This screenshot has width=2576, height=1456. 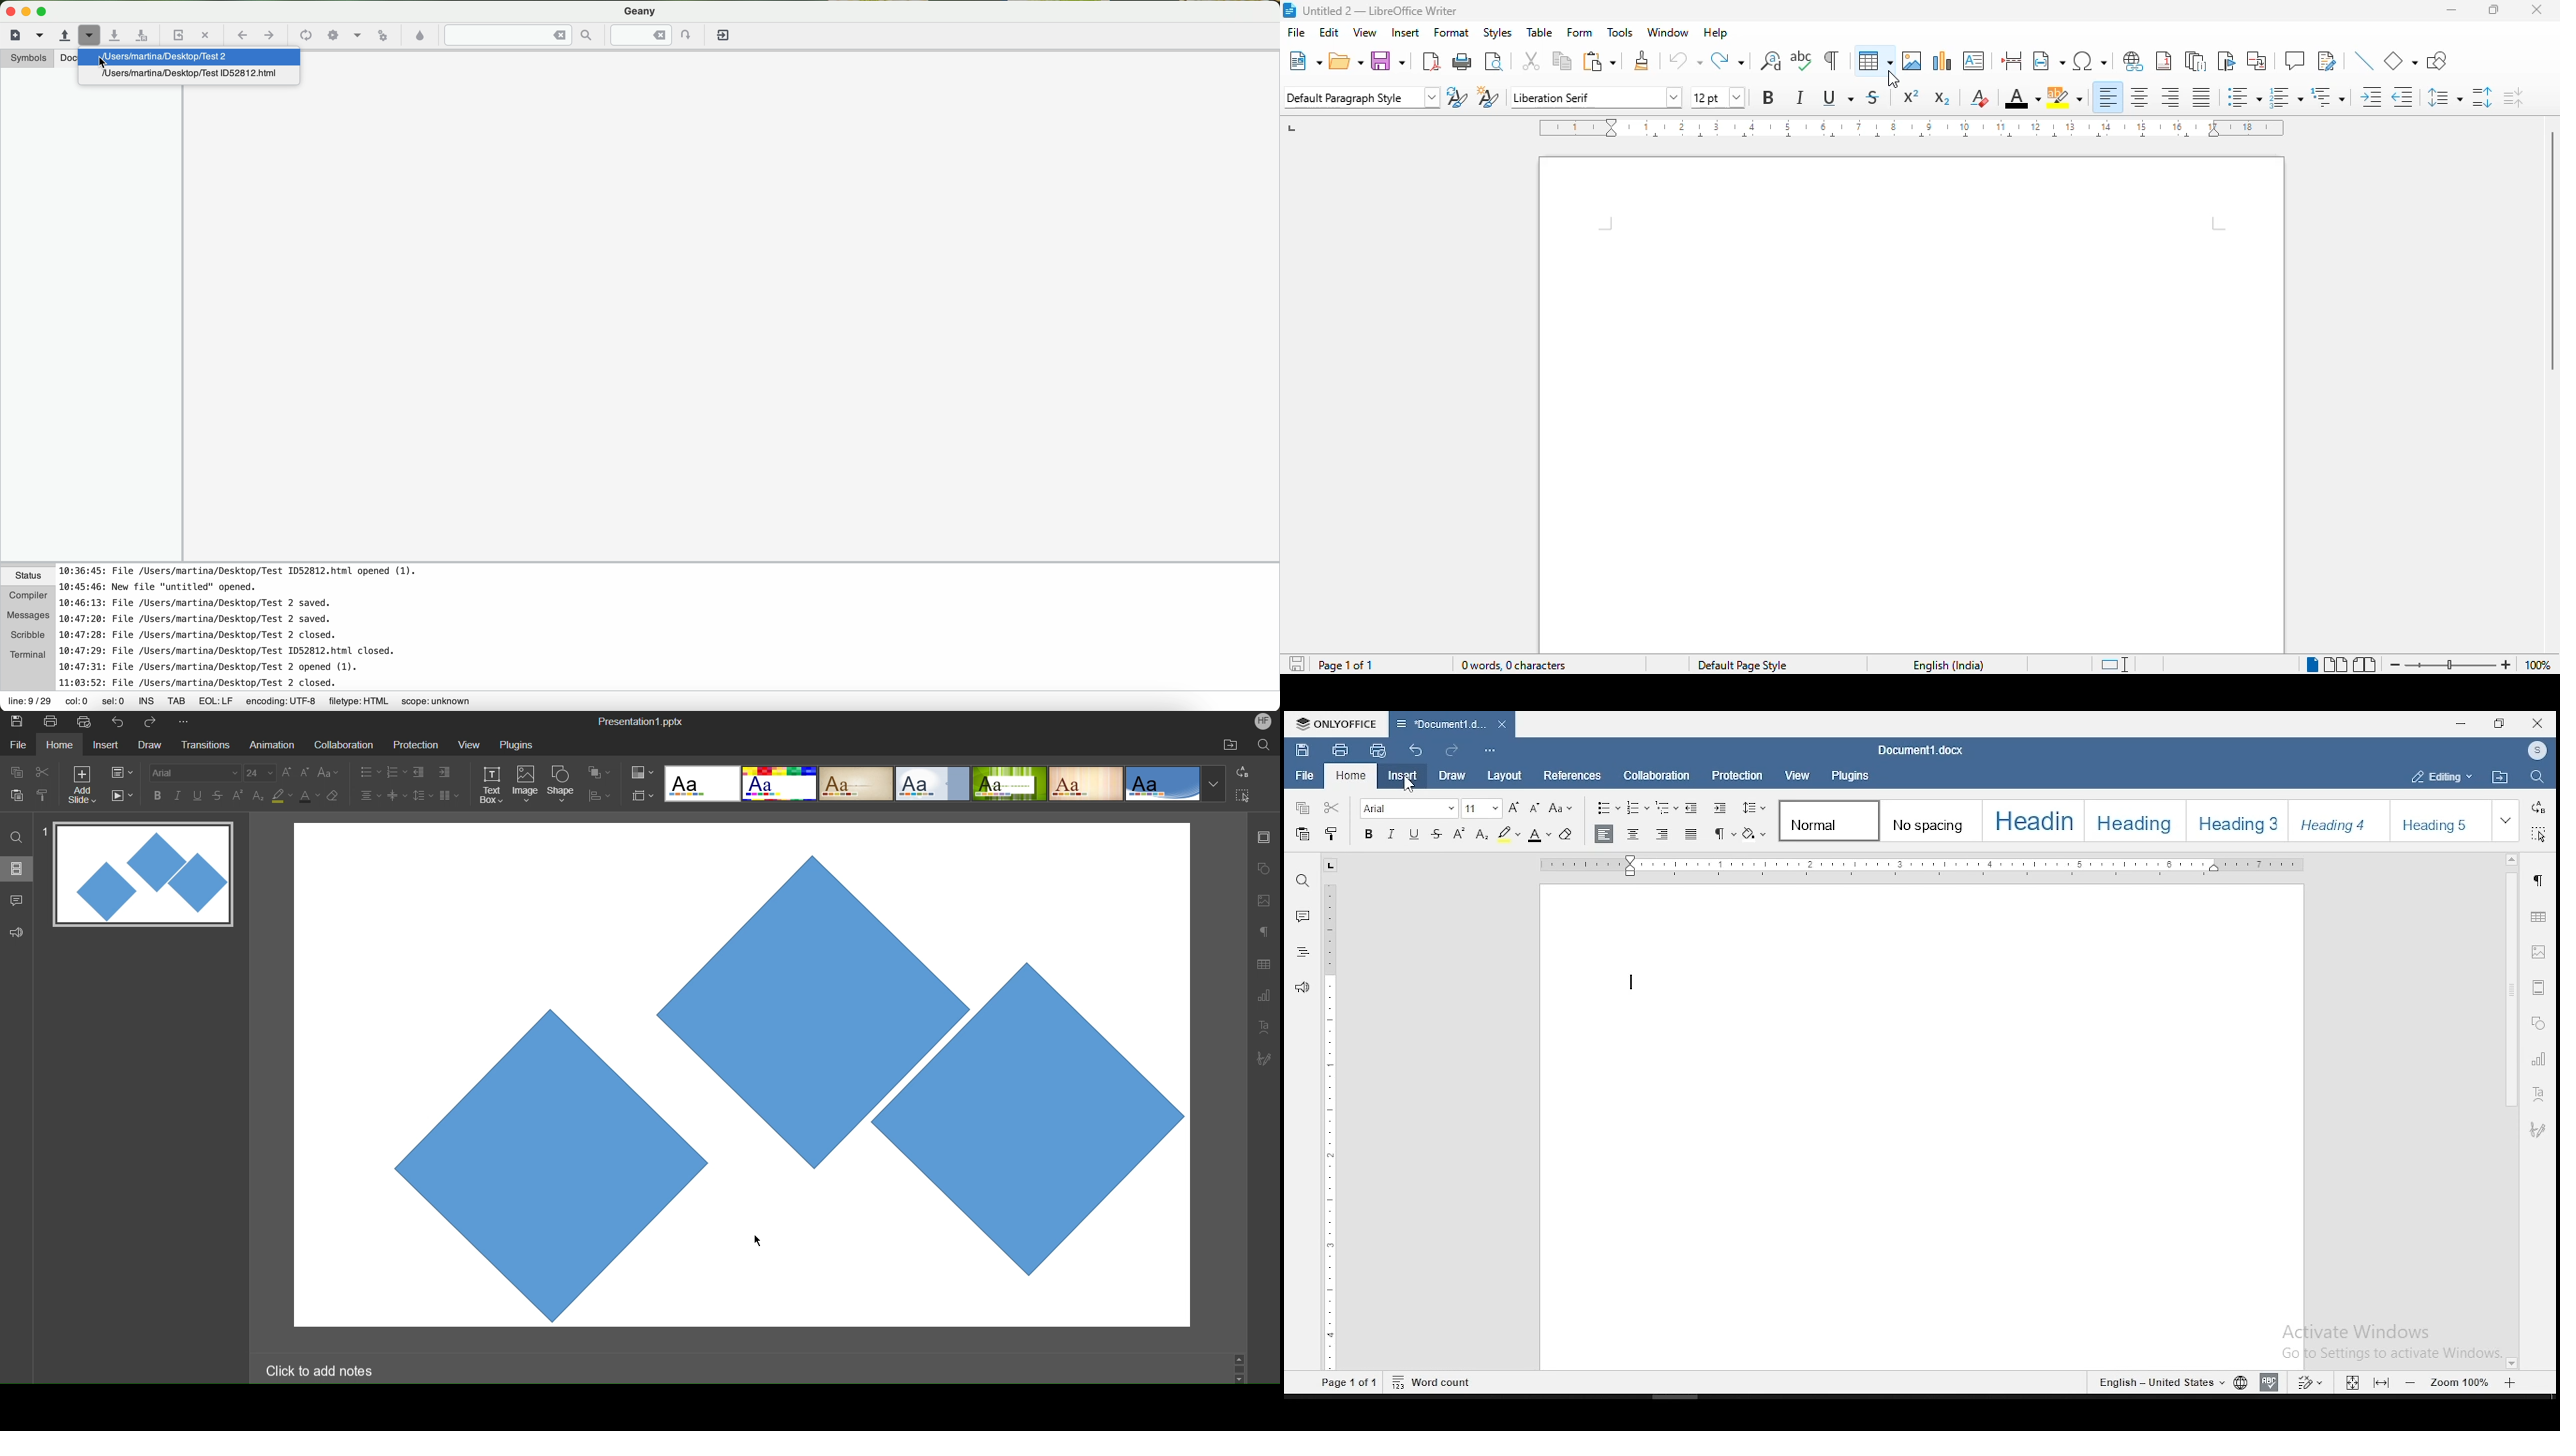 What do you see at coordinates (122, 772) in the screenshot?
I see `Slide Settings` at bounding box center [122, 772].